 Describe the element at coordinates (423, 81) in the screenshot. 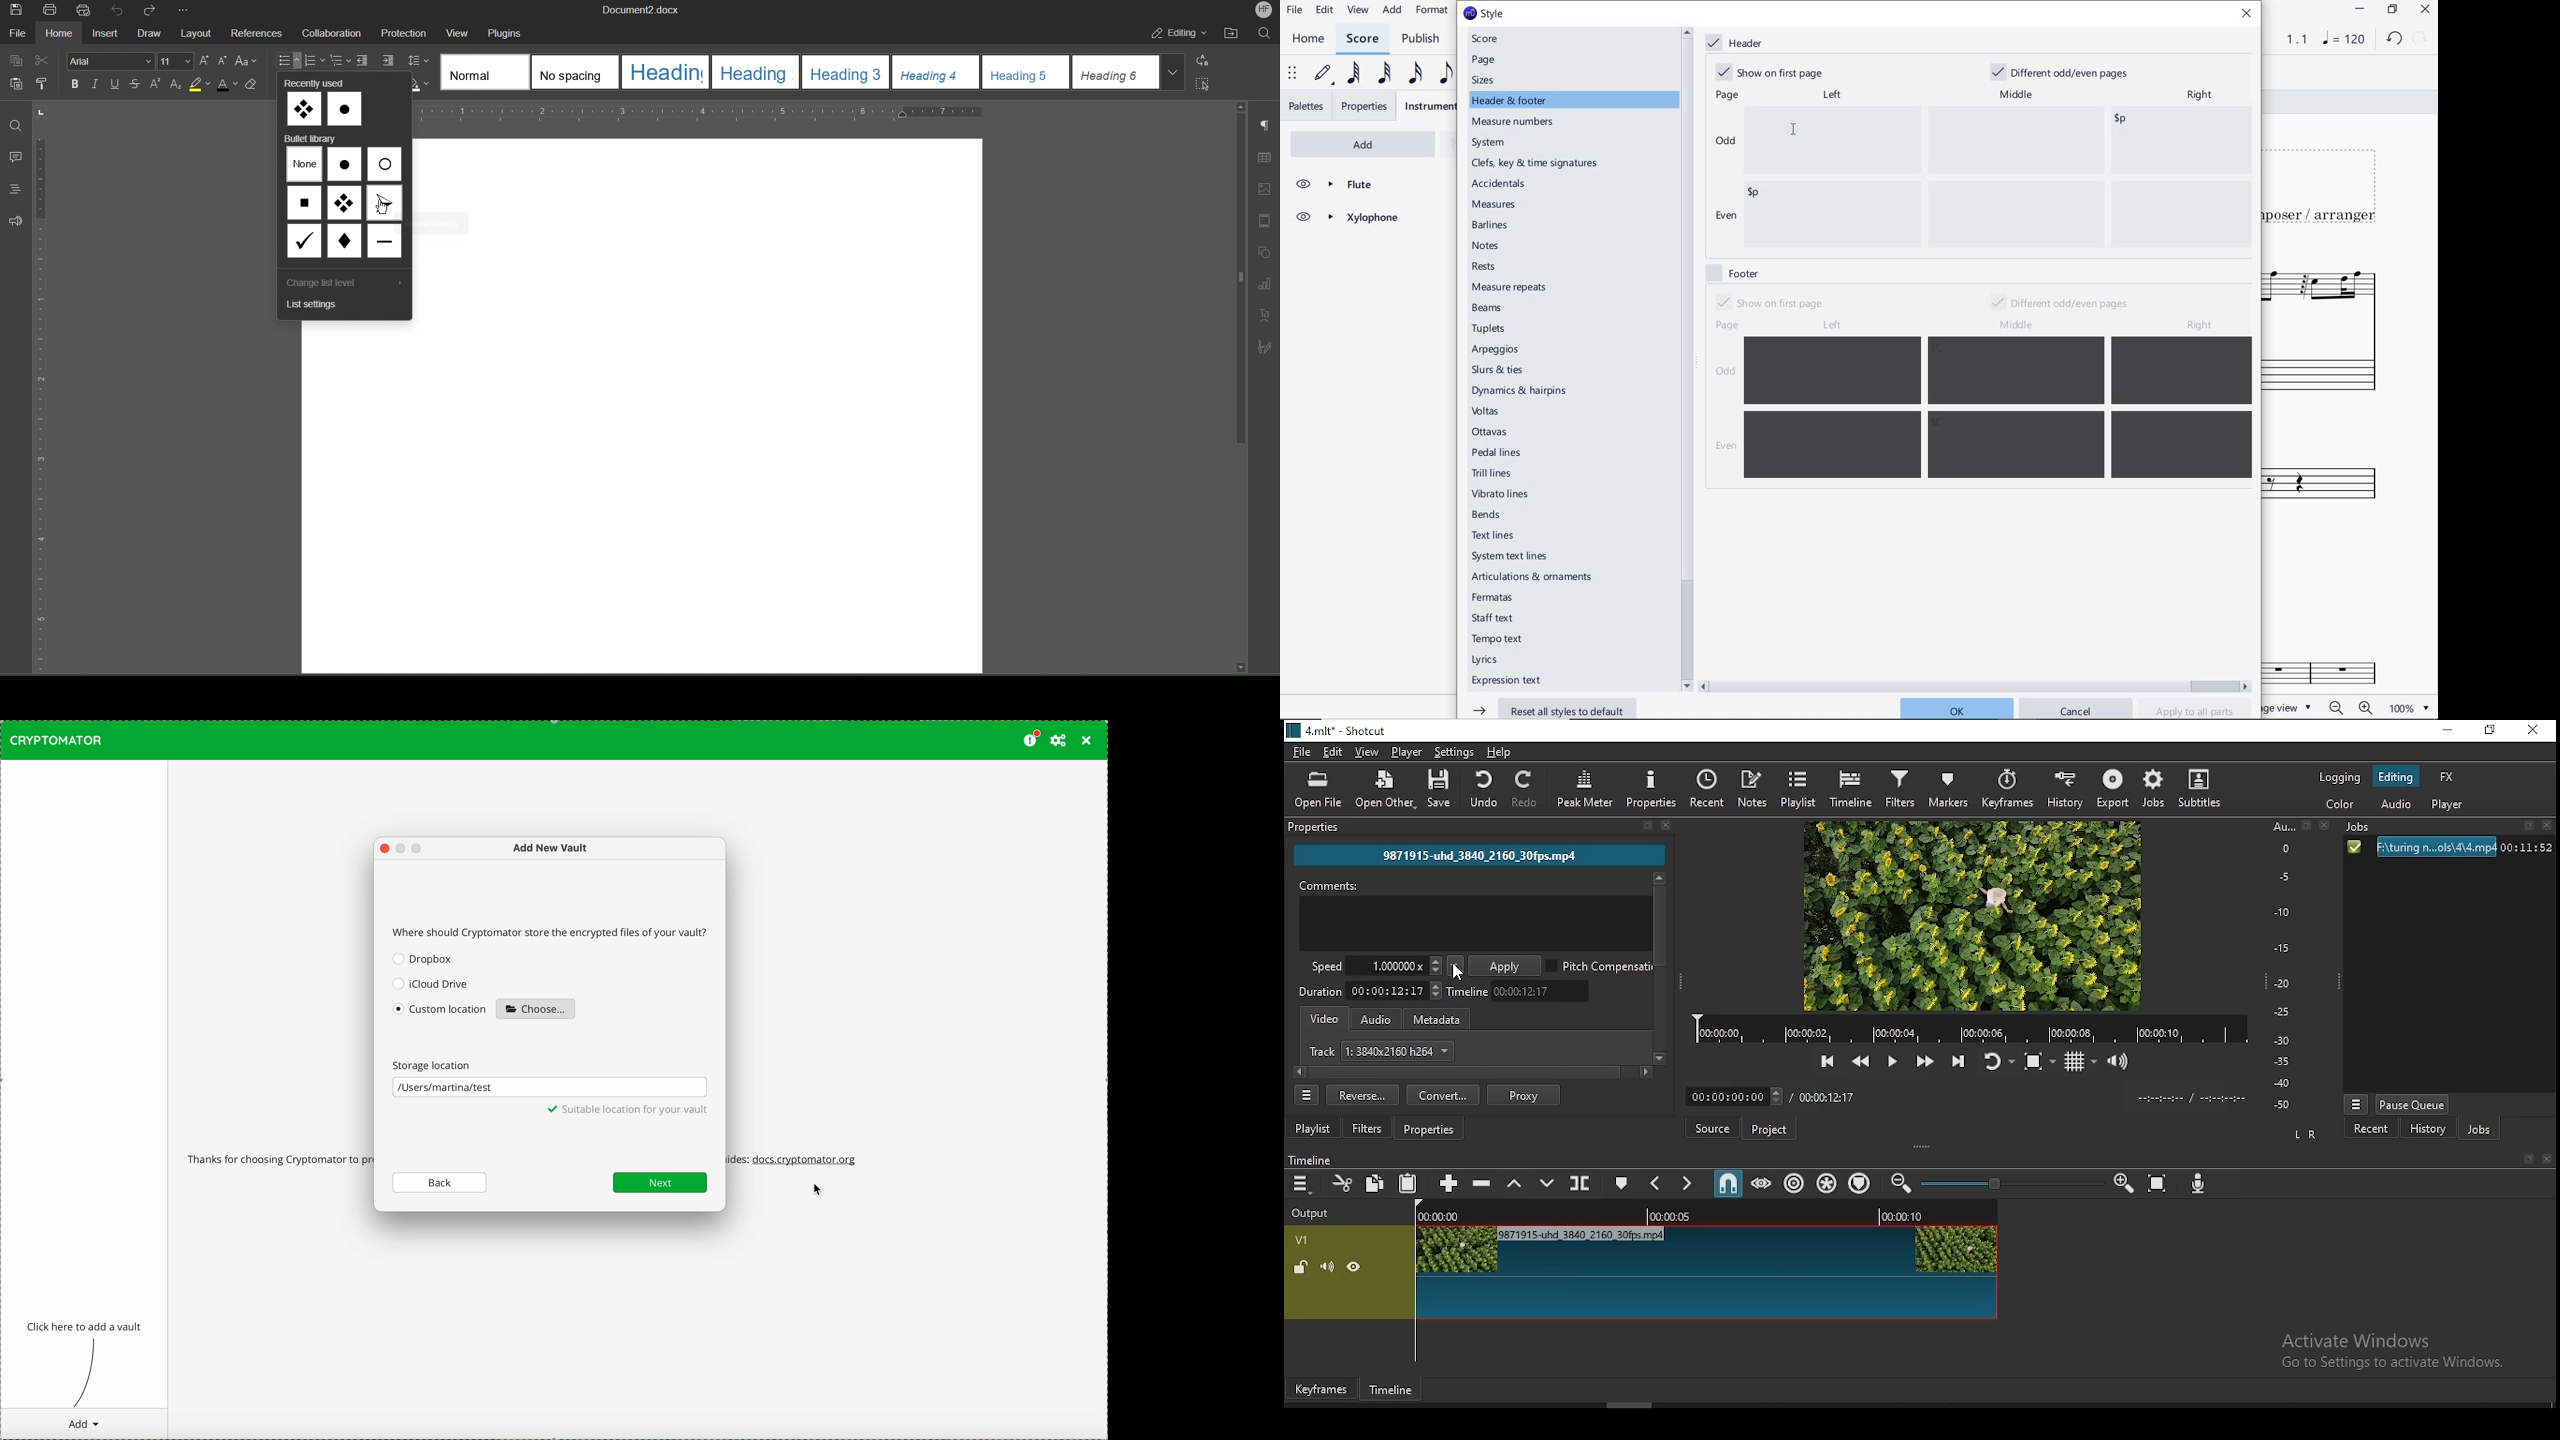

I see `Shadow` at that location.